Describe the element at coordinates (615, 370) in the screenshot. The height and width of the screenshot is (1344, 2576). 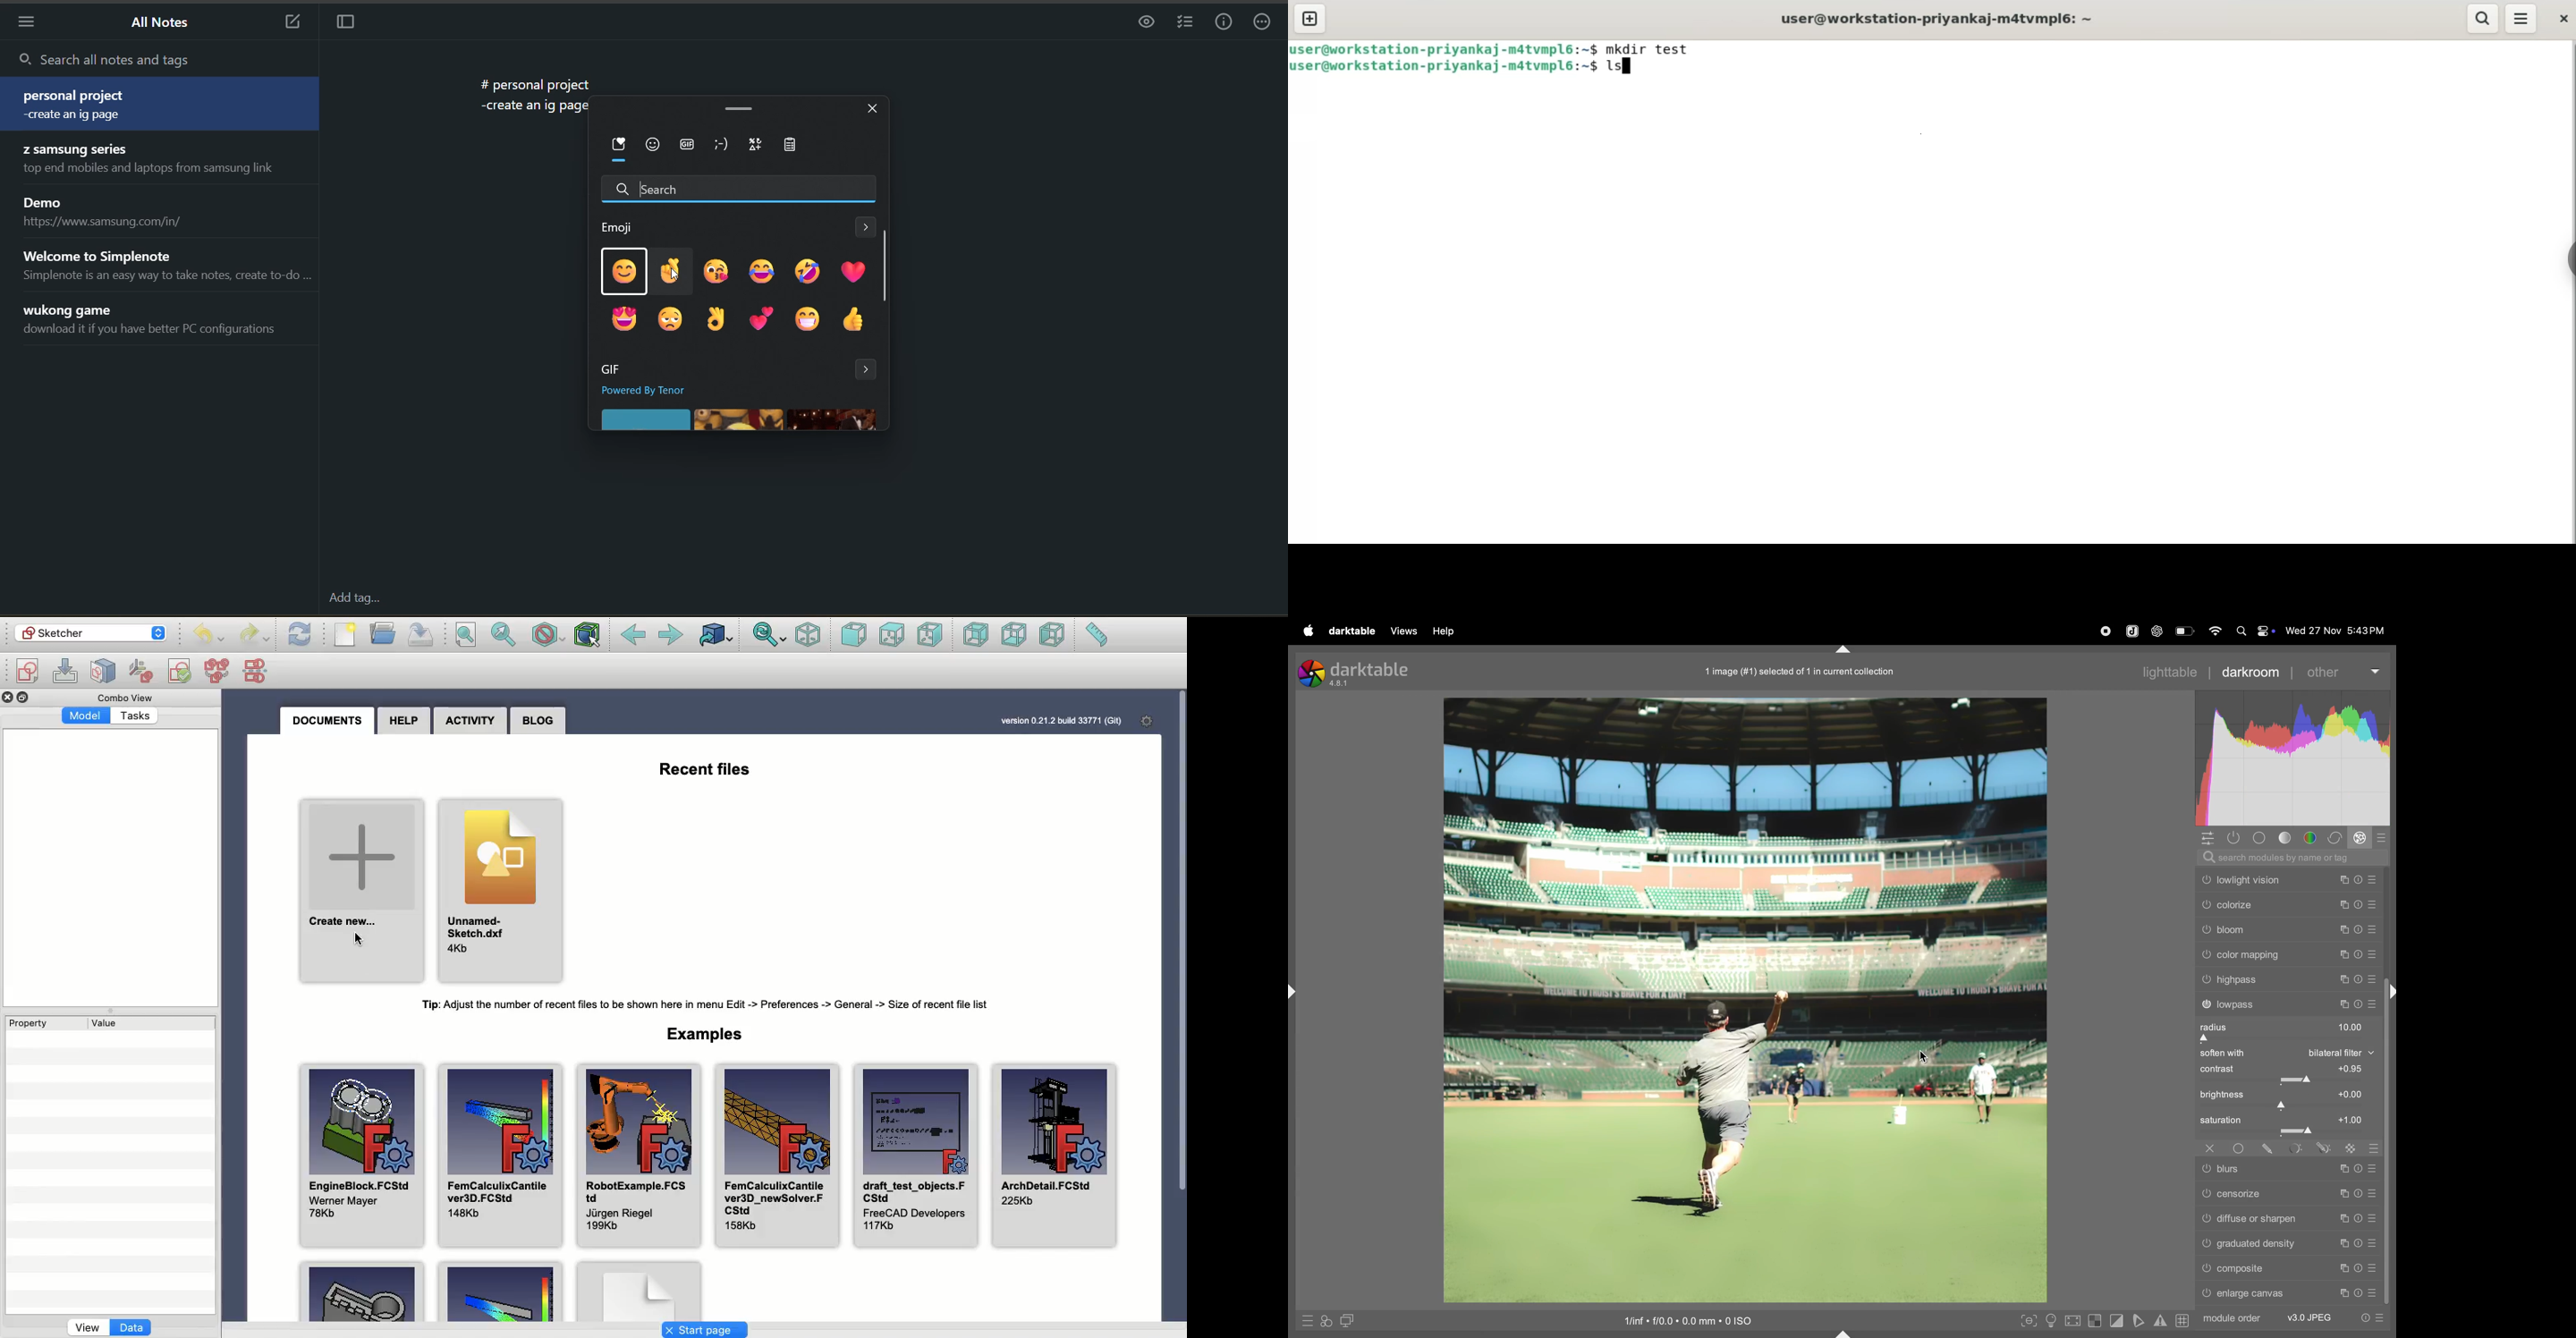
I see `gif` at that location.